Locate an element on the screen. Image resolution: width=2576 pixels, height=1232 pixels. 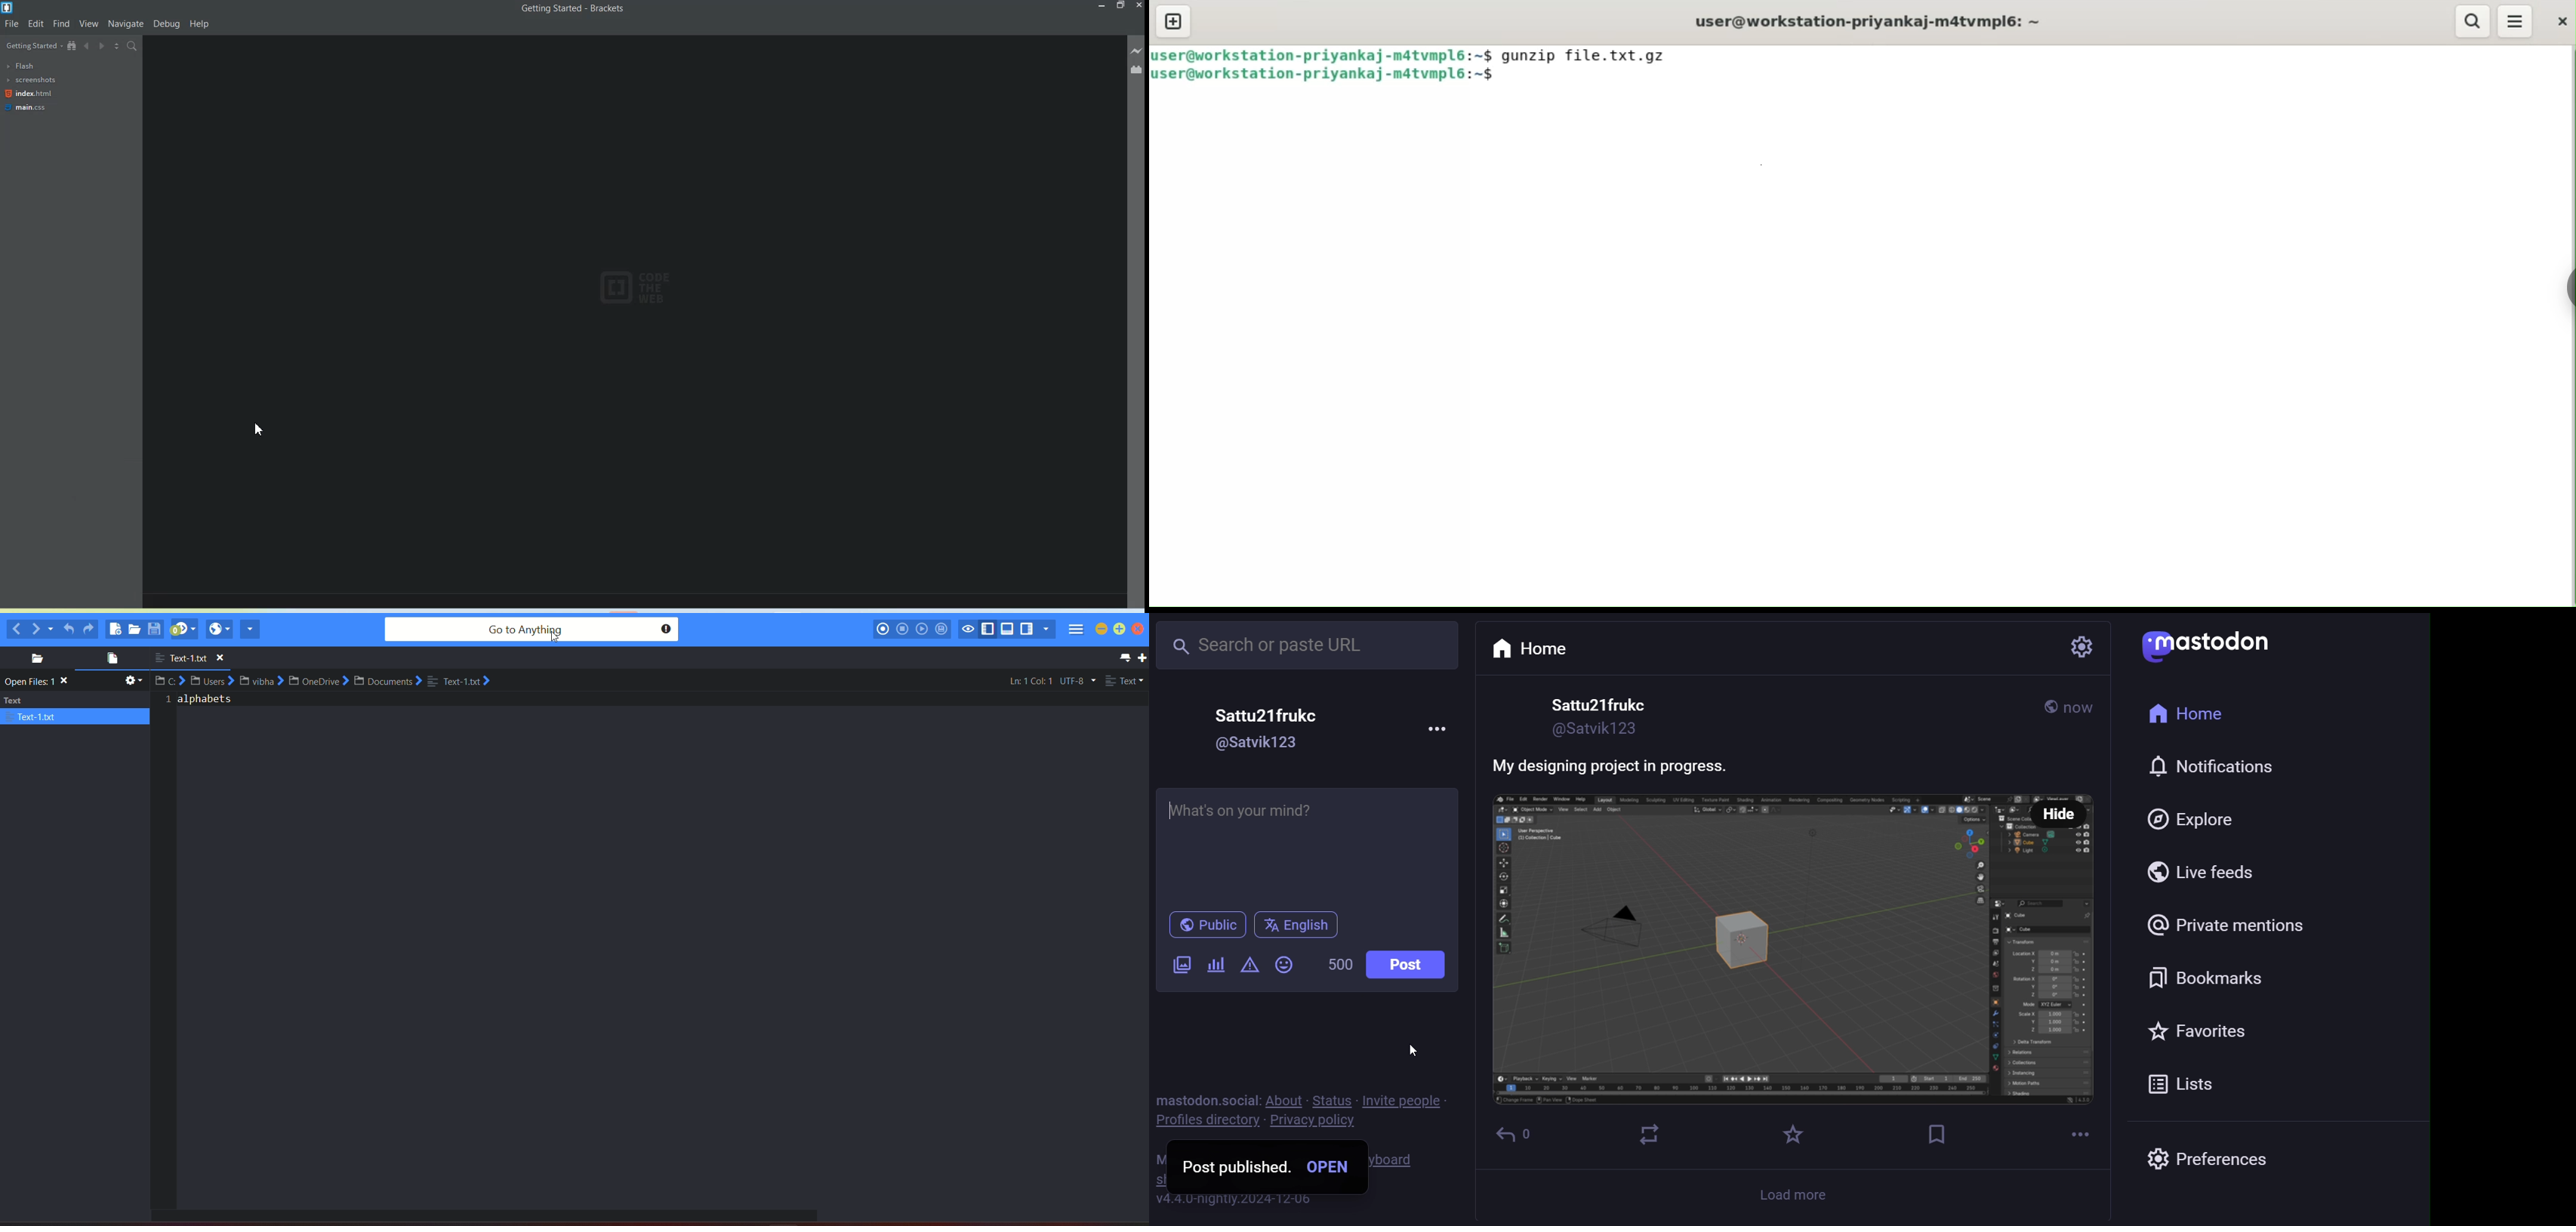
caption is located at coordinates (1612, 766).